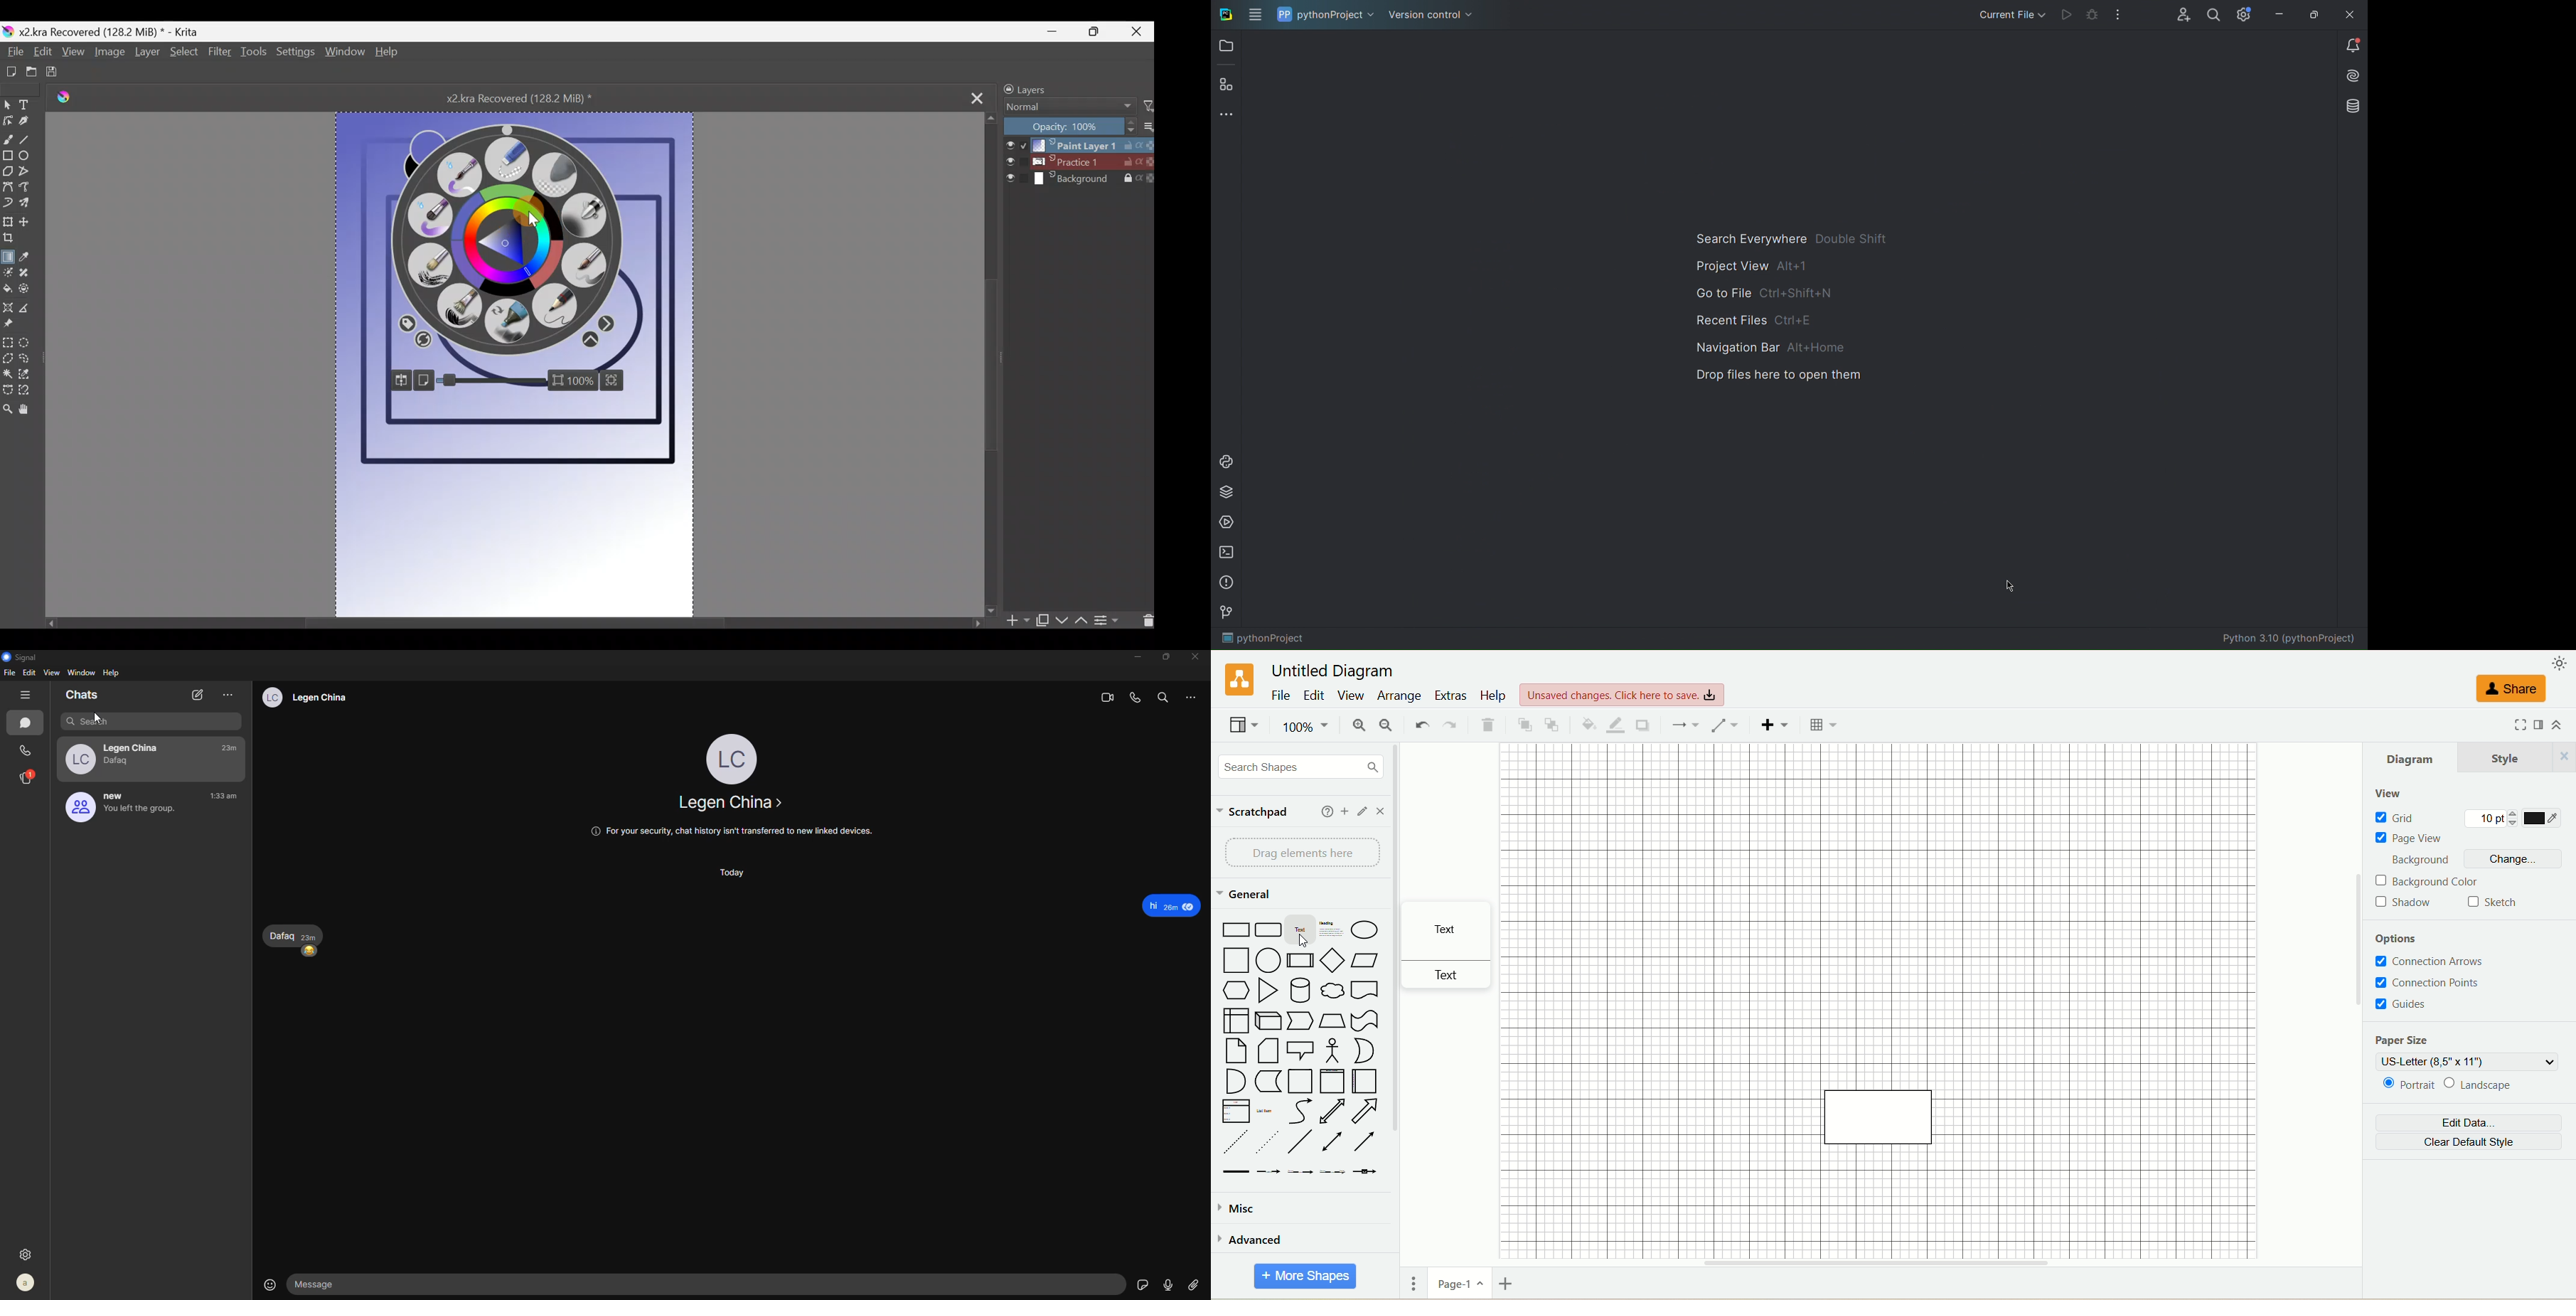  Describe the element at coordinates (610, 323) in the screenshot. I see `Opacity` at that location.